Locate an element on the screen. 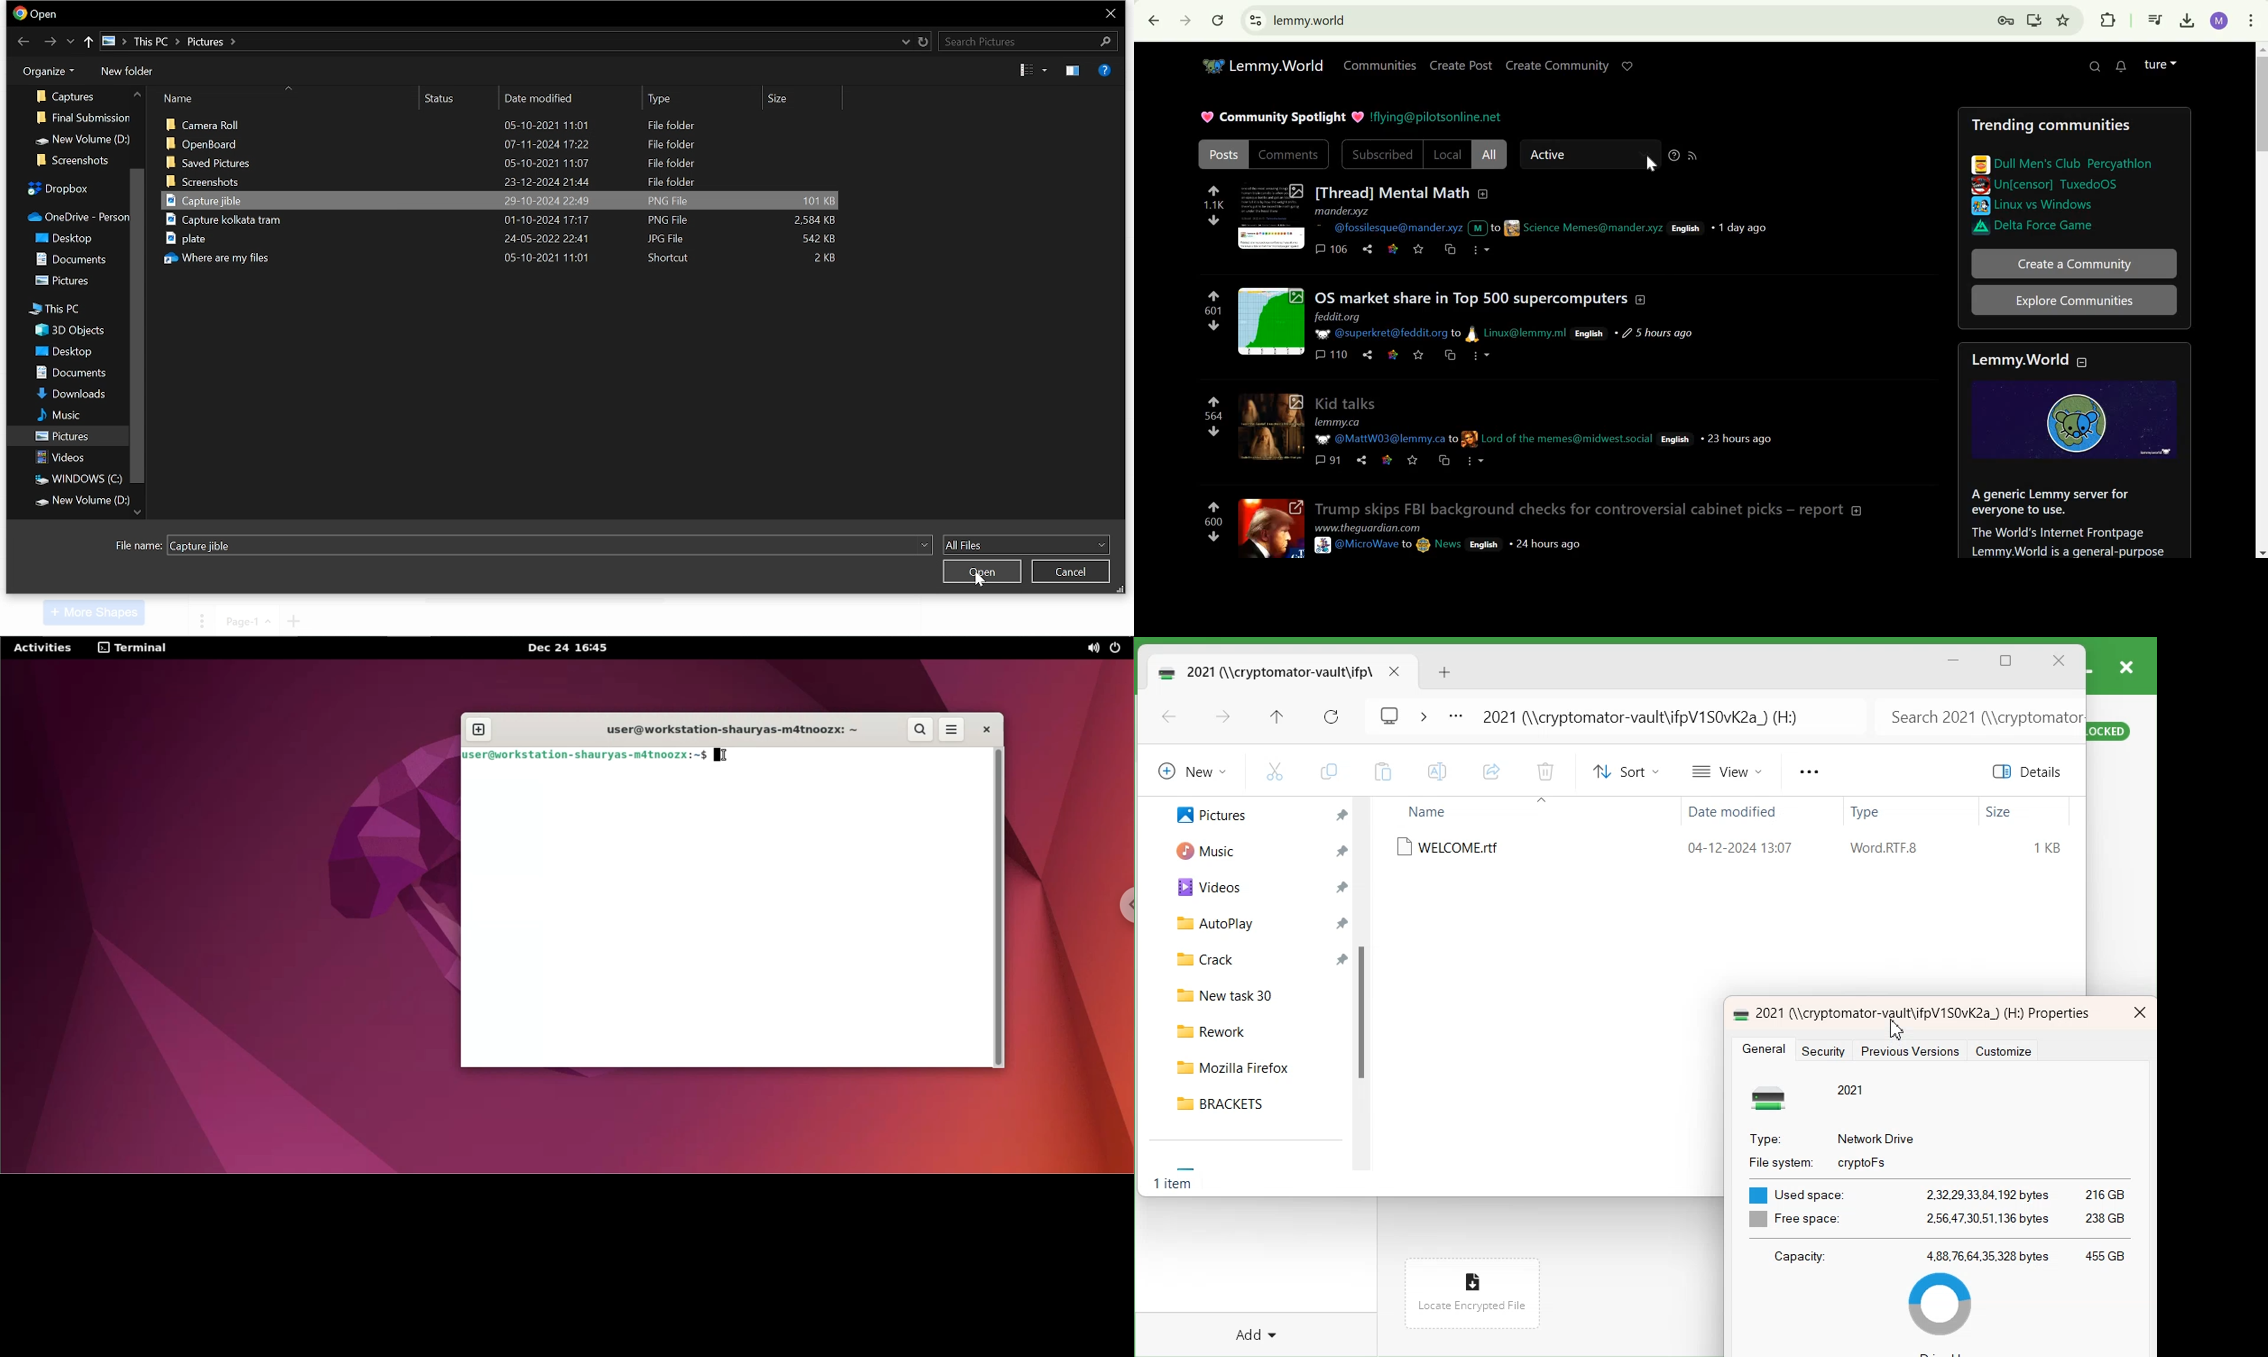 The width and height of the screenshot is (2268, 1372). Sort is located at coordinates (1623, 771).